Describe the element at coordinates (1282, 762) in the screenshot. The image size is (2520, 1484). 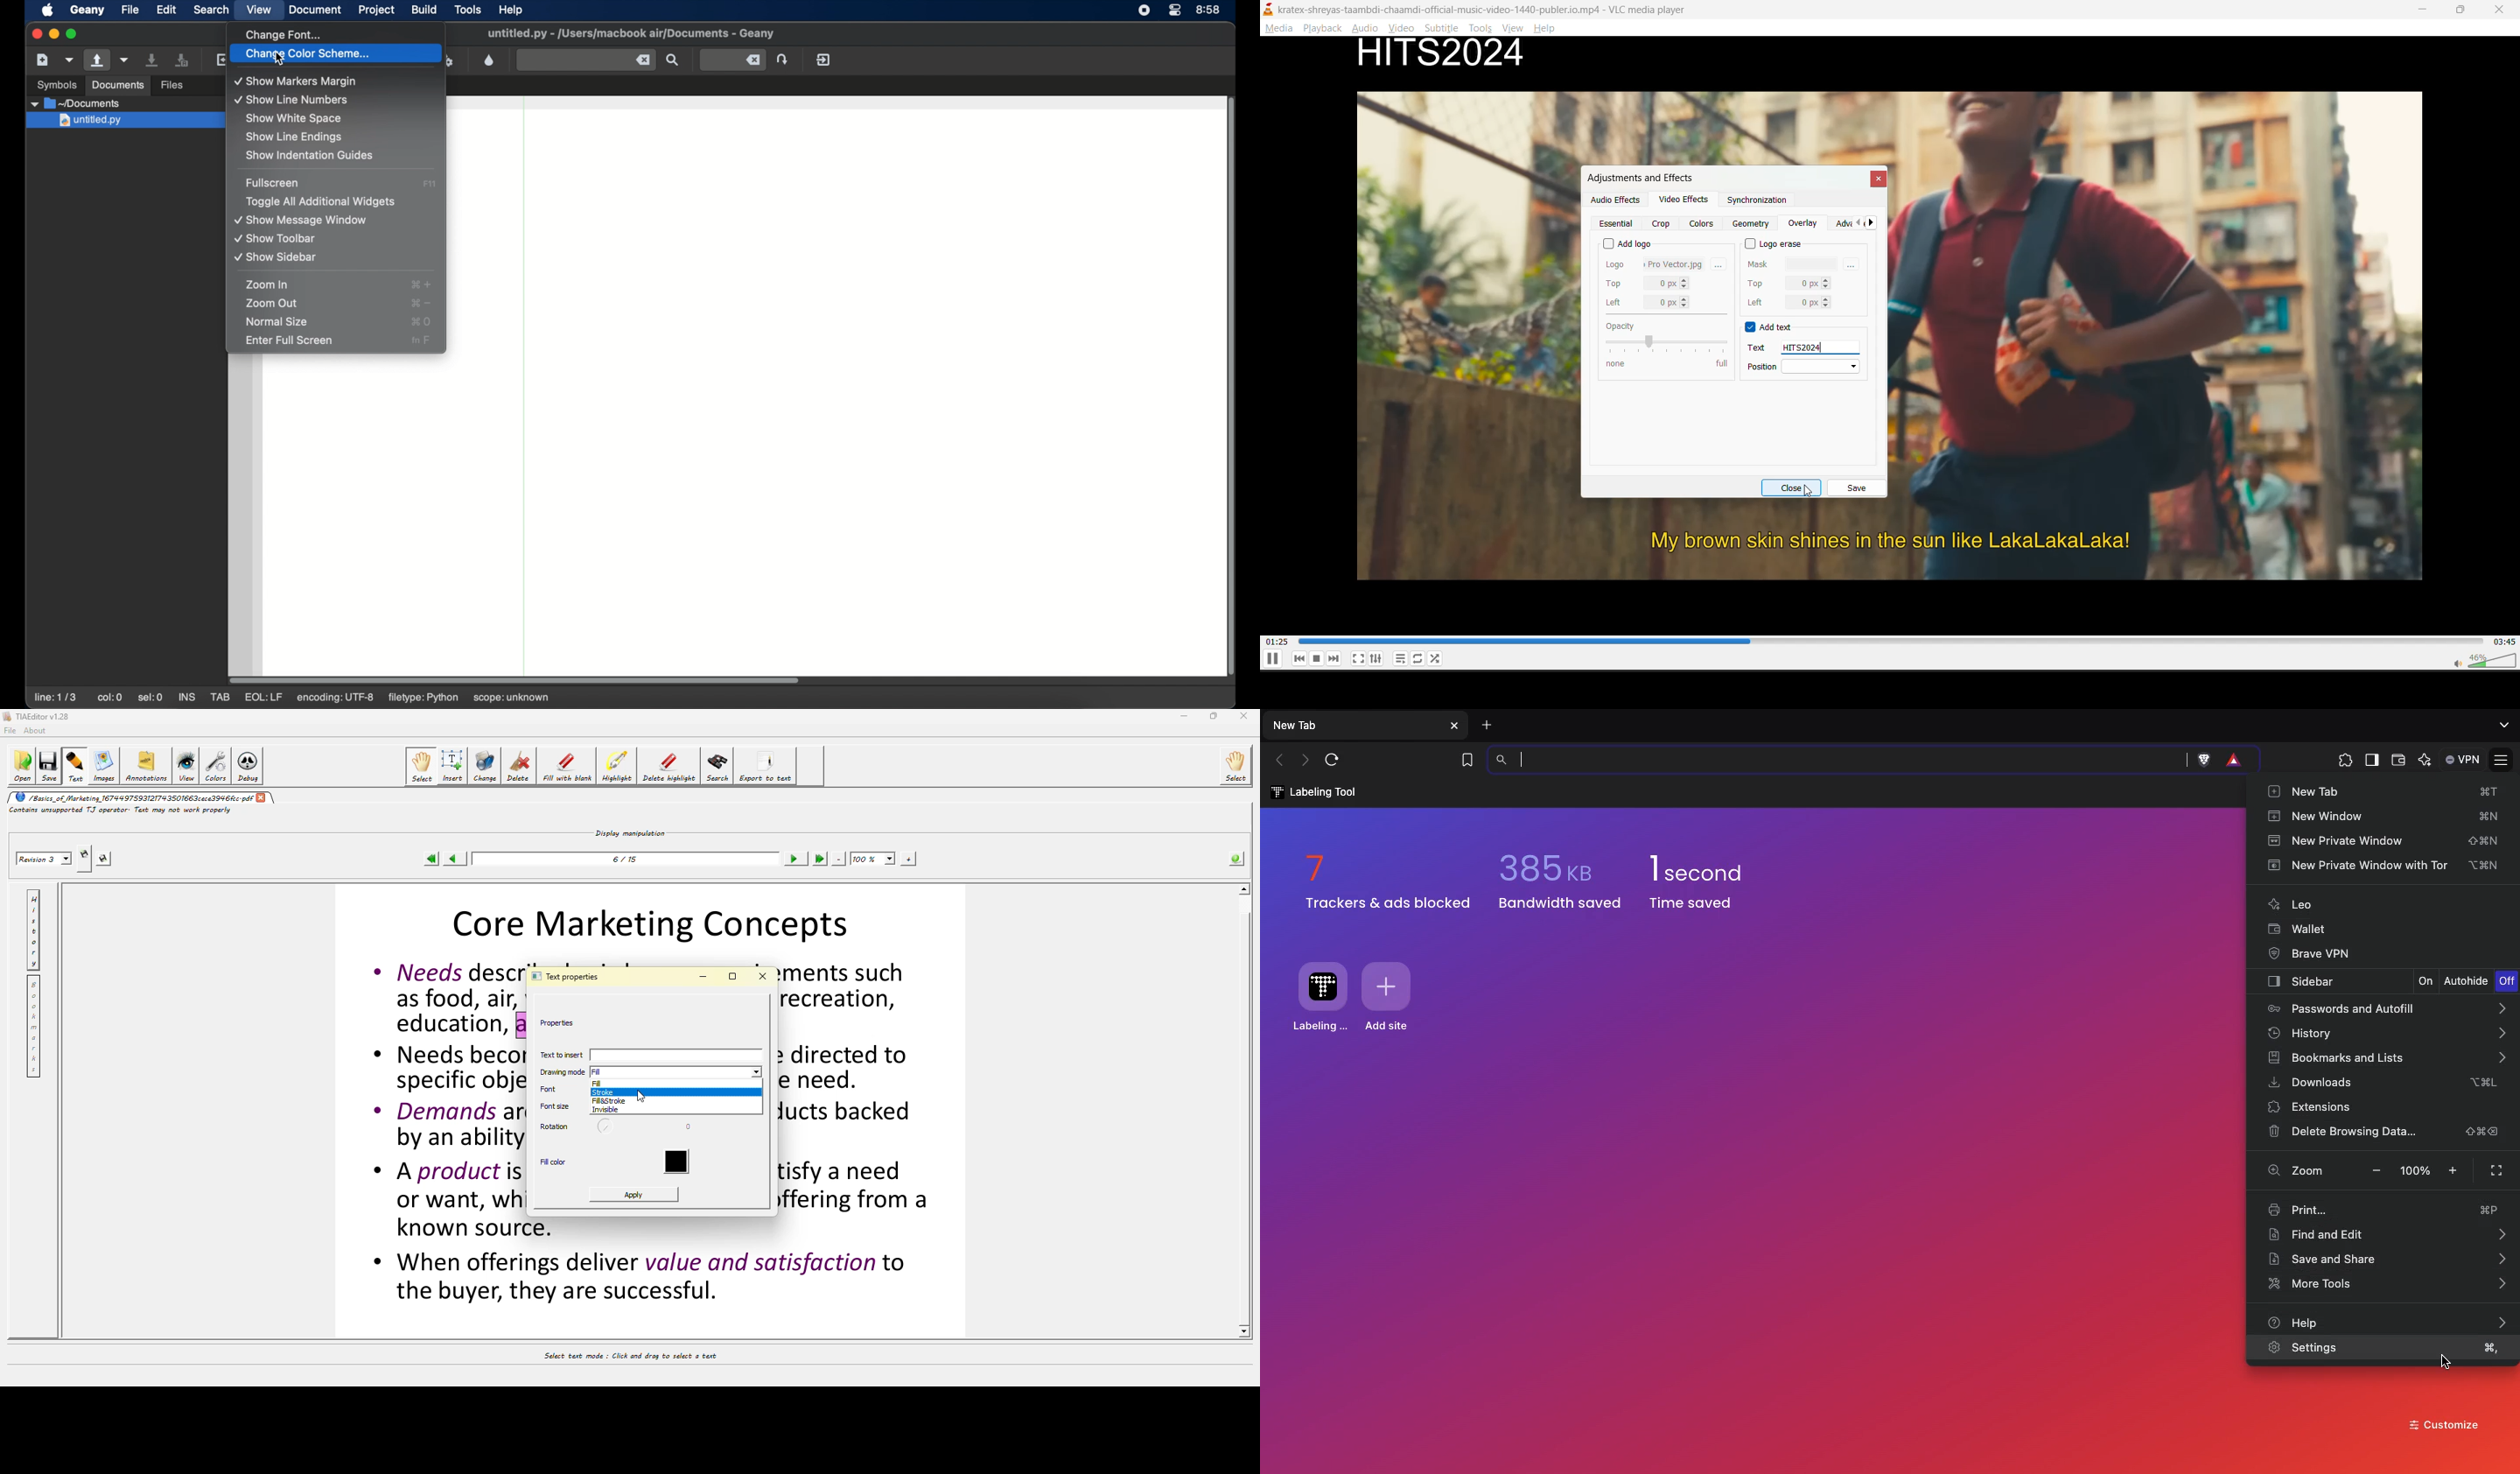
I see `Previous page` at that location.